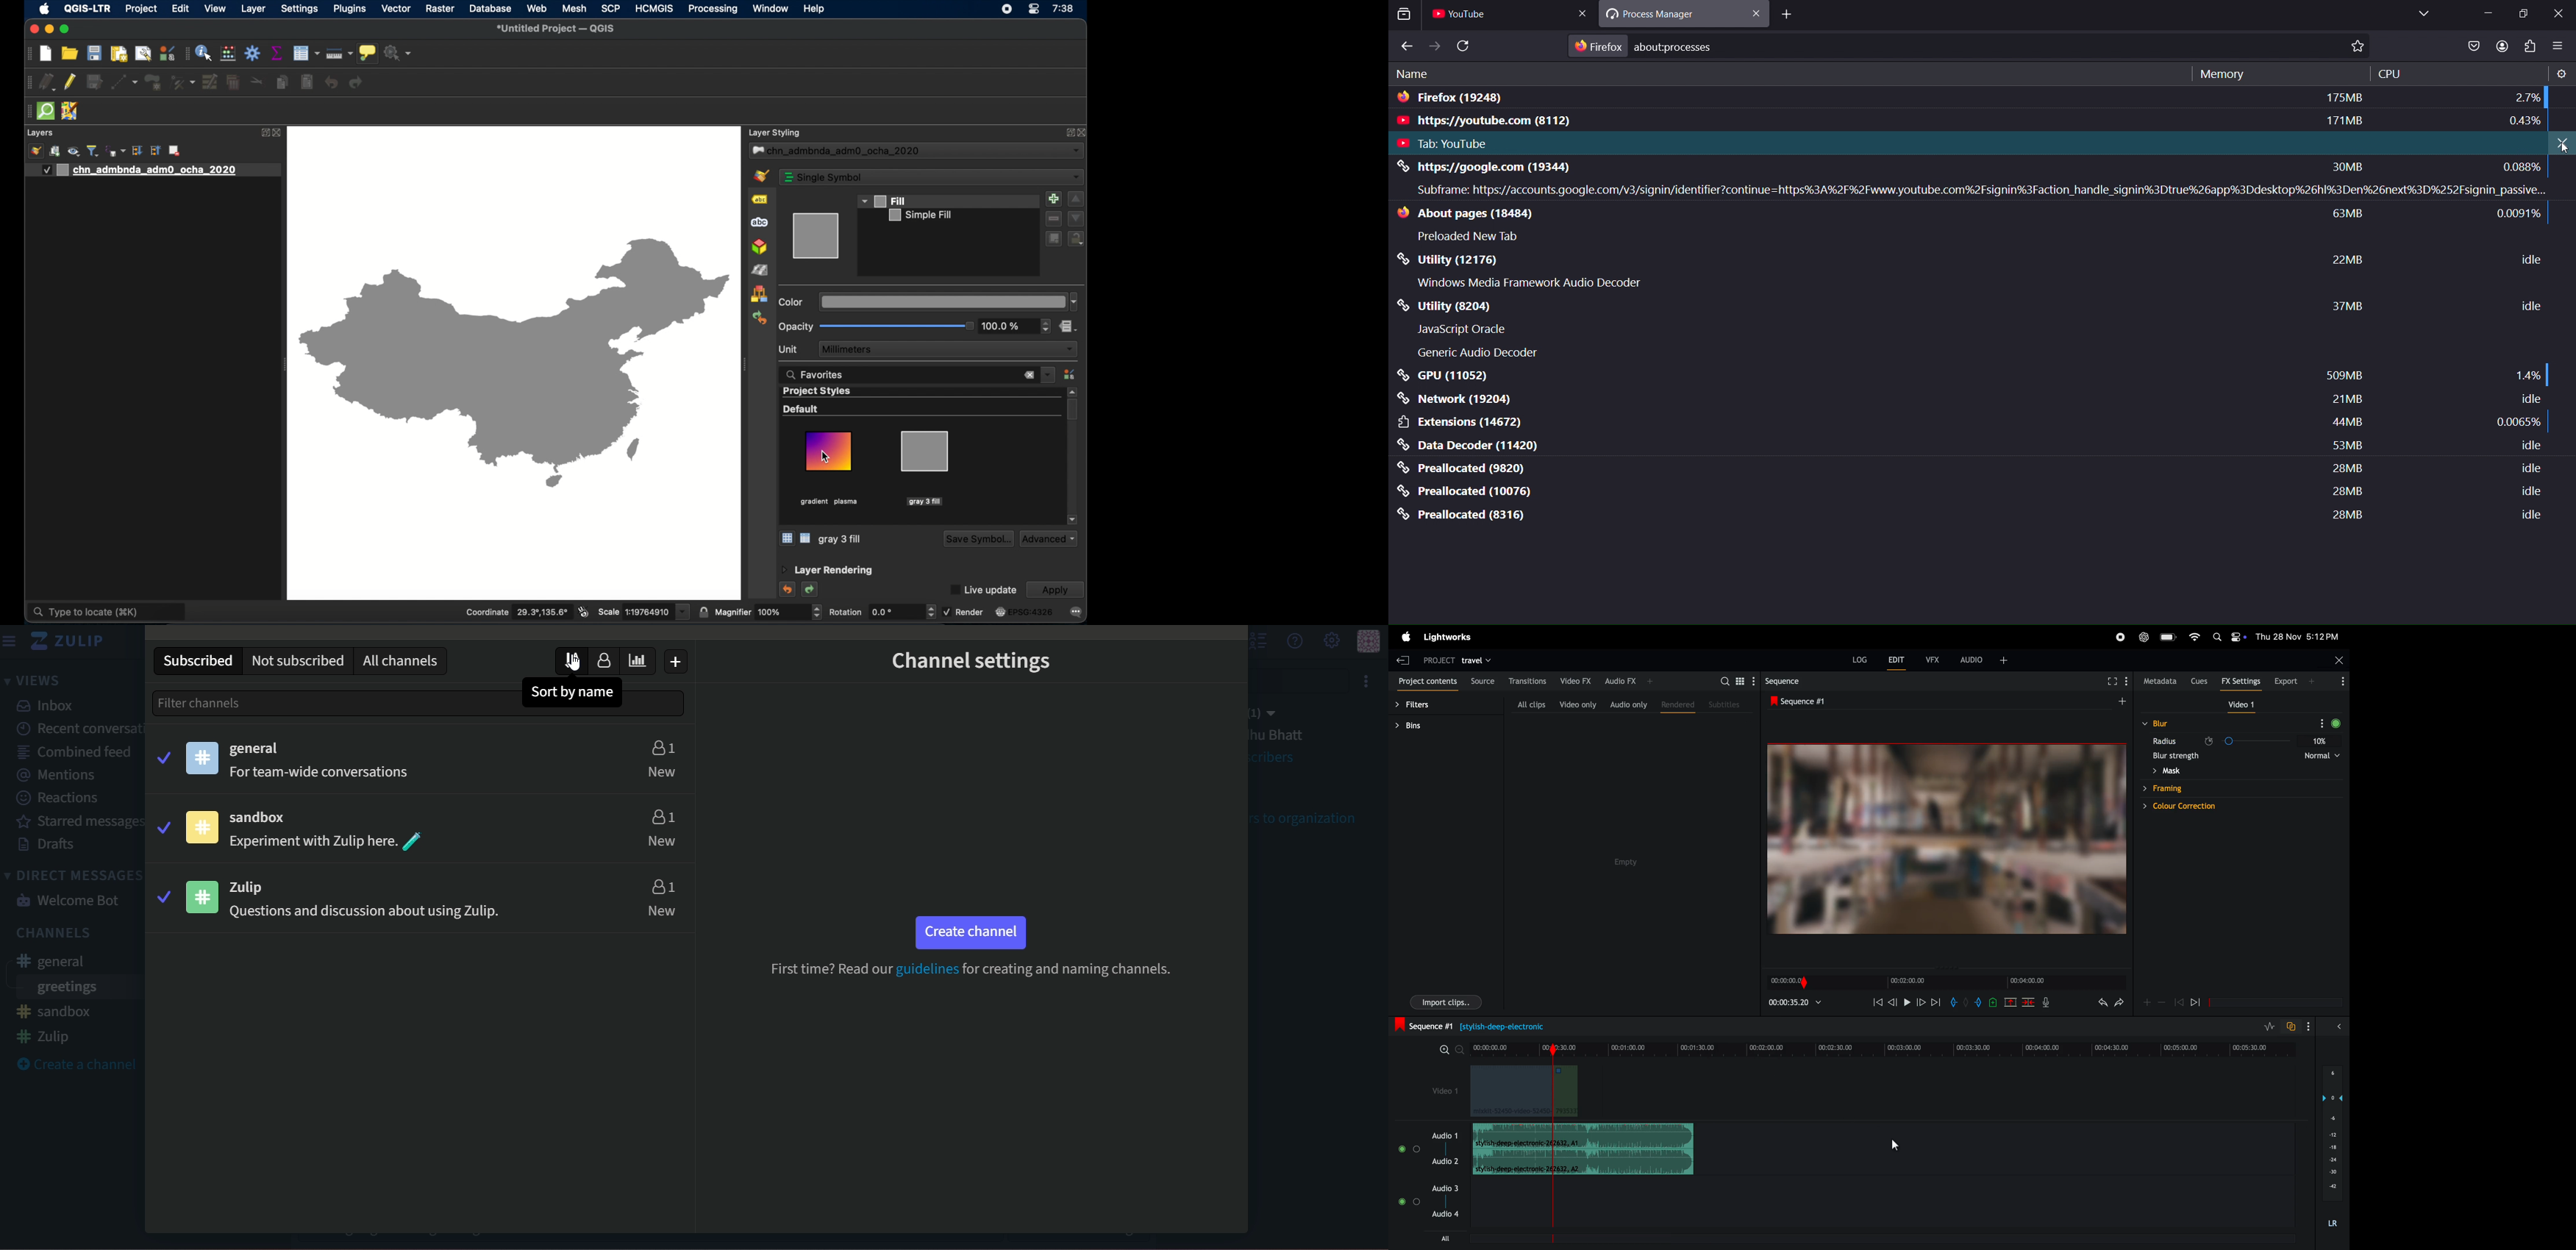 The width and height of the screenshot is (2576, 1260). What do you see at coordinates (54, 963) in the screenshot?
I see `general` at bounding box center [54, 963].